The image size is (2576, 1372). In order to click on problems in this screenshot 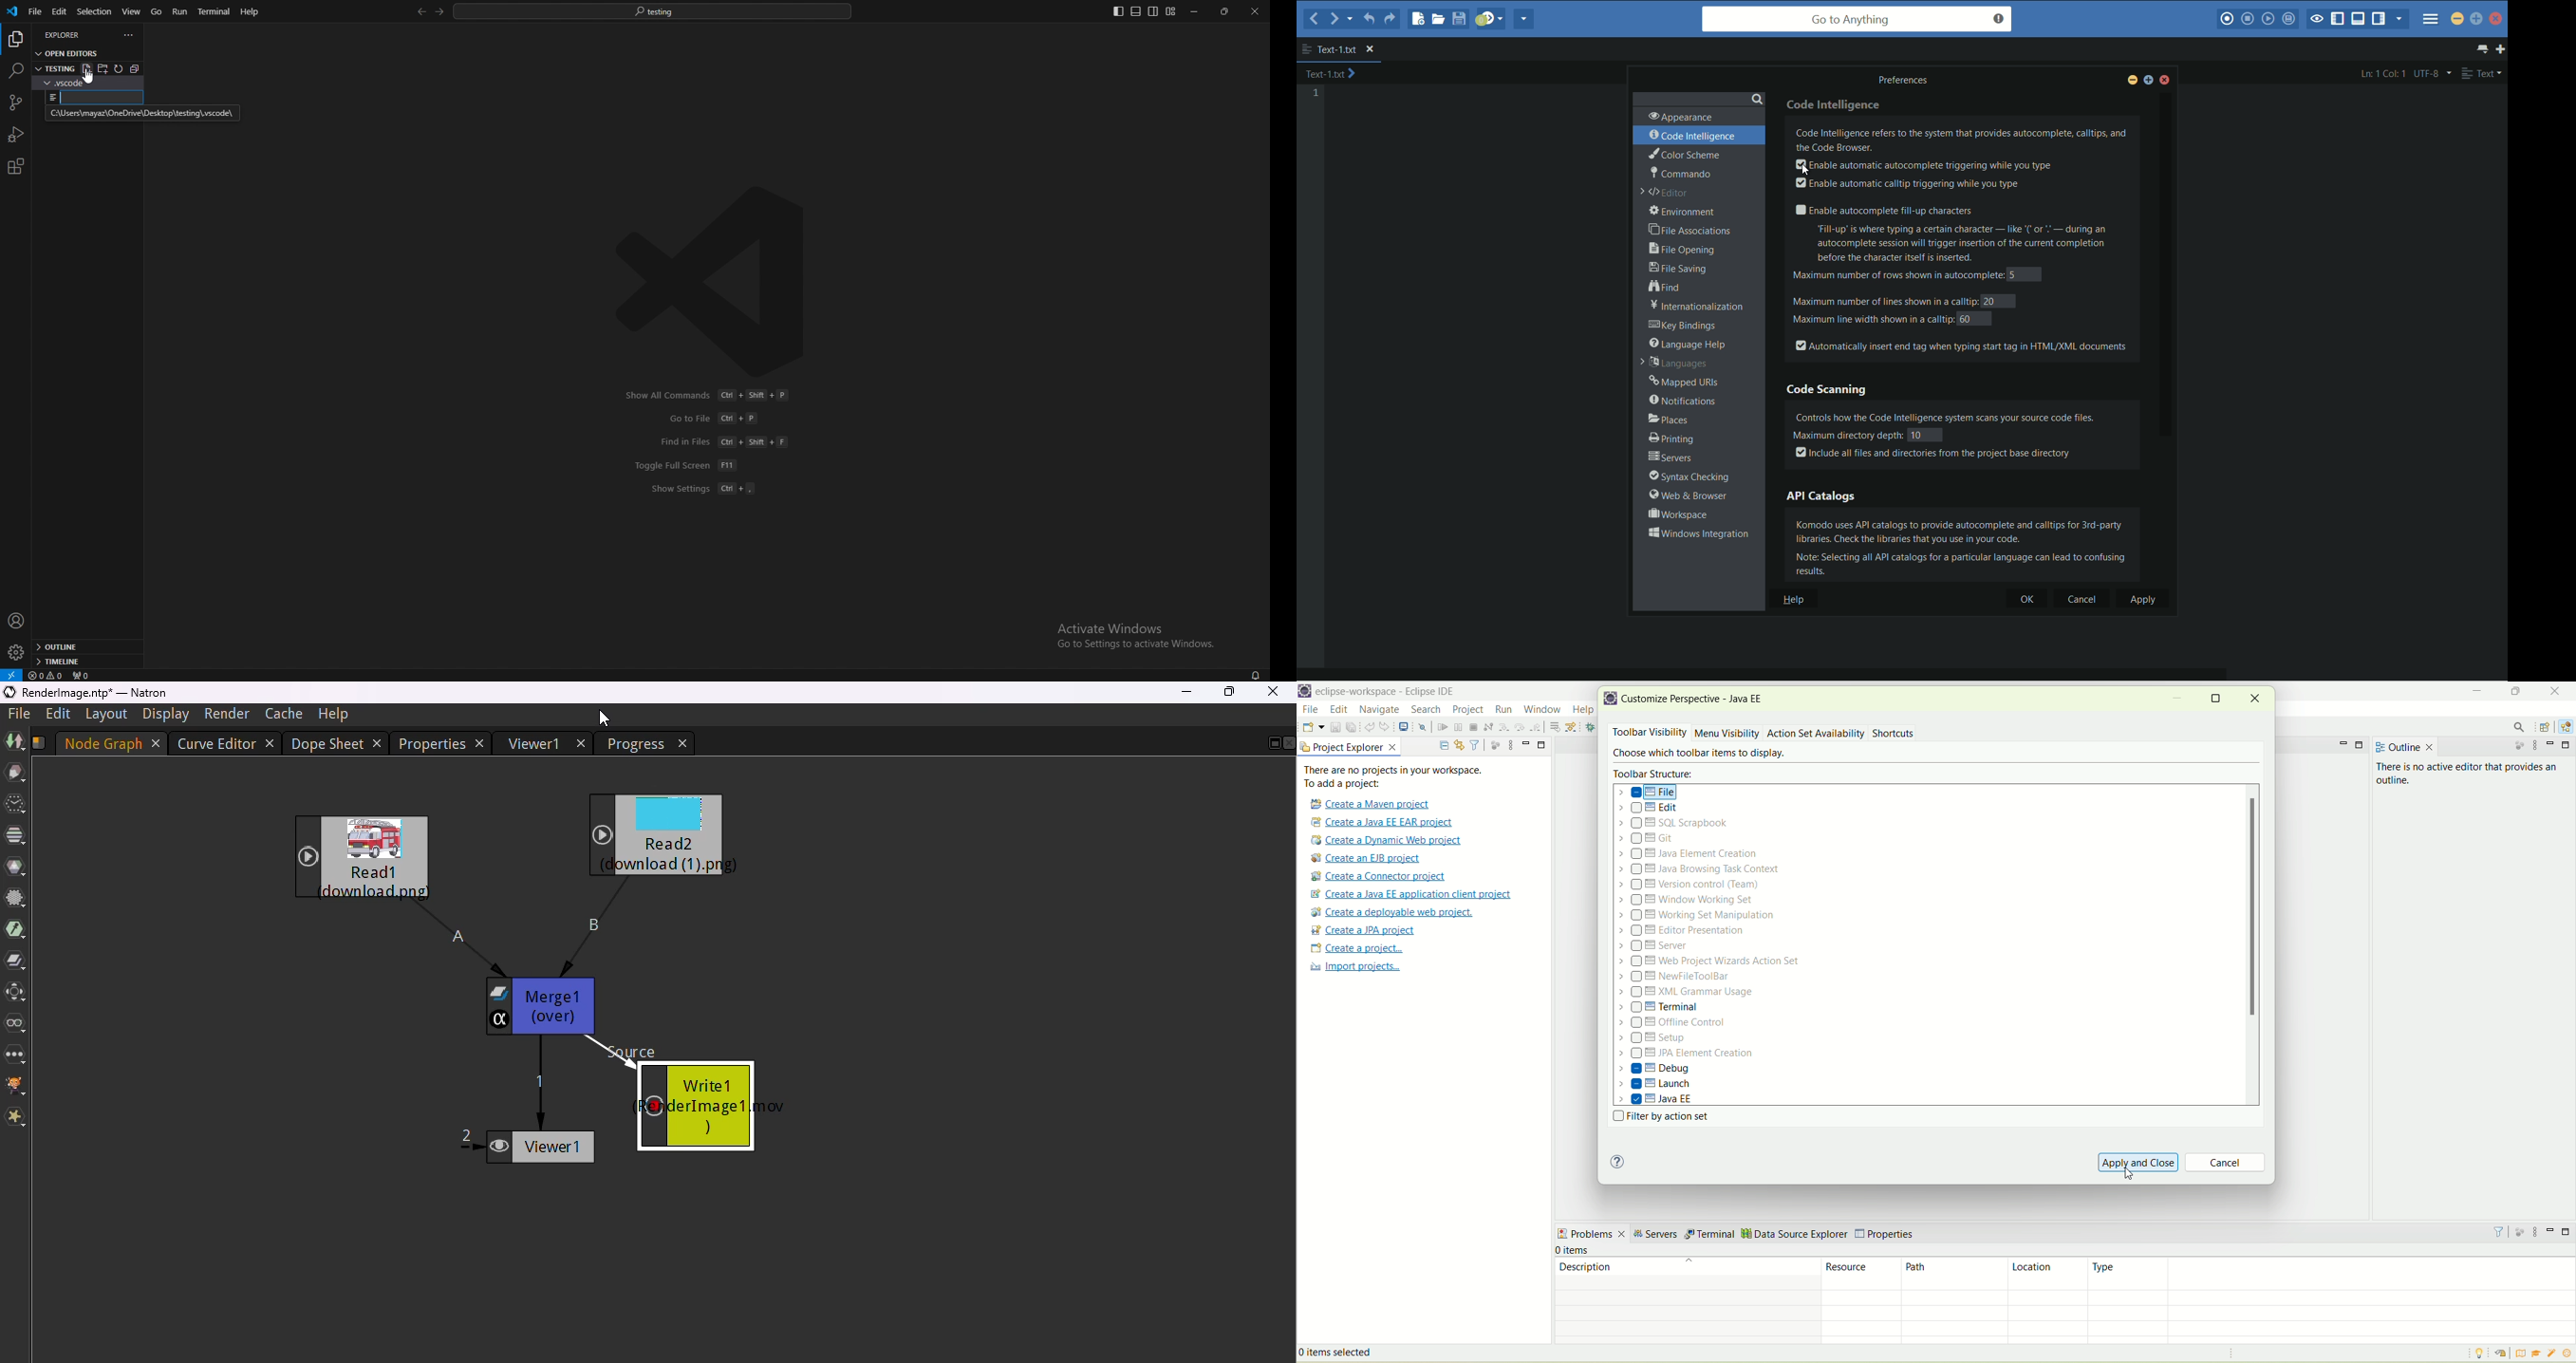, I will do `click(1591, 1235)`.